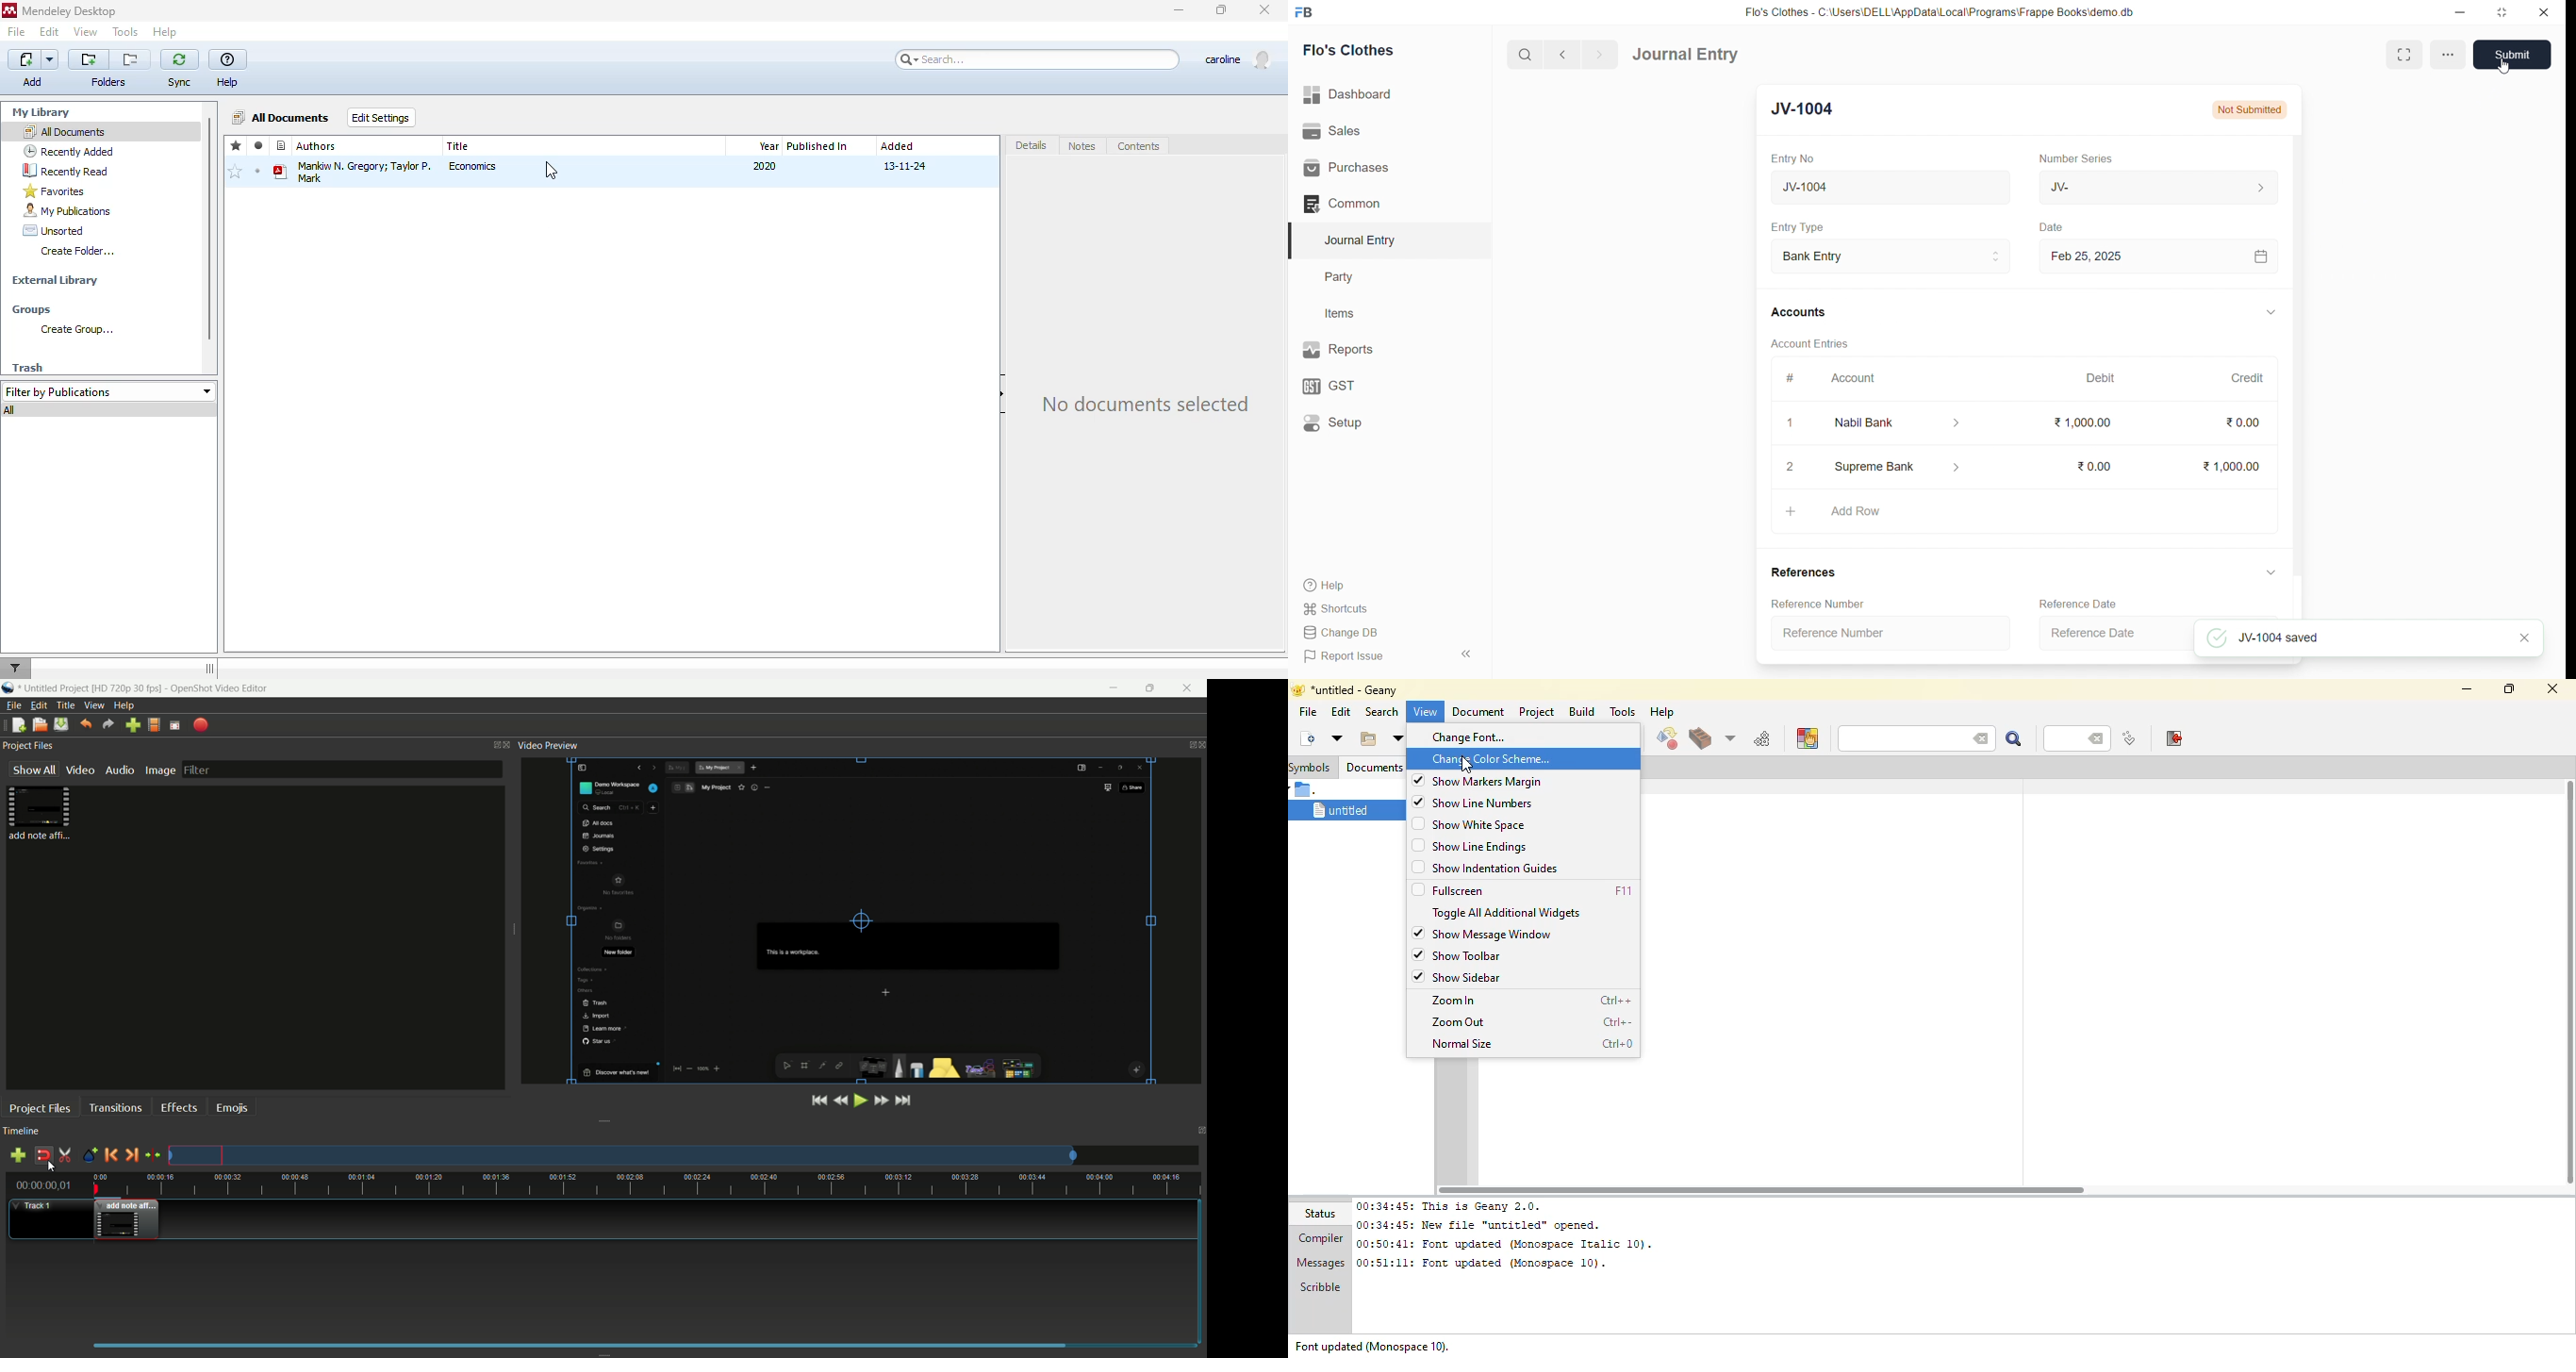 The height and width of the screenshot is (1372, 2576). Describe the element at coordinates (2525, 639) in the screenshot. I see `close` at that location.